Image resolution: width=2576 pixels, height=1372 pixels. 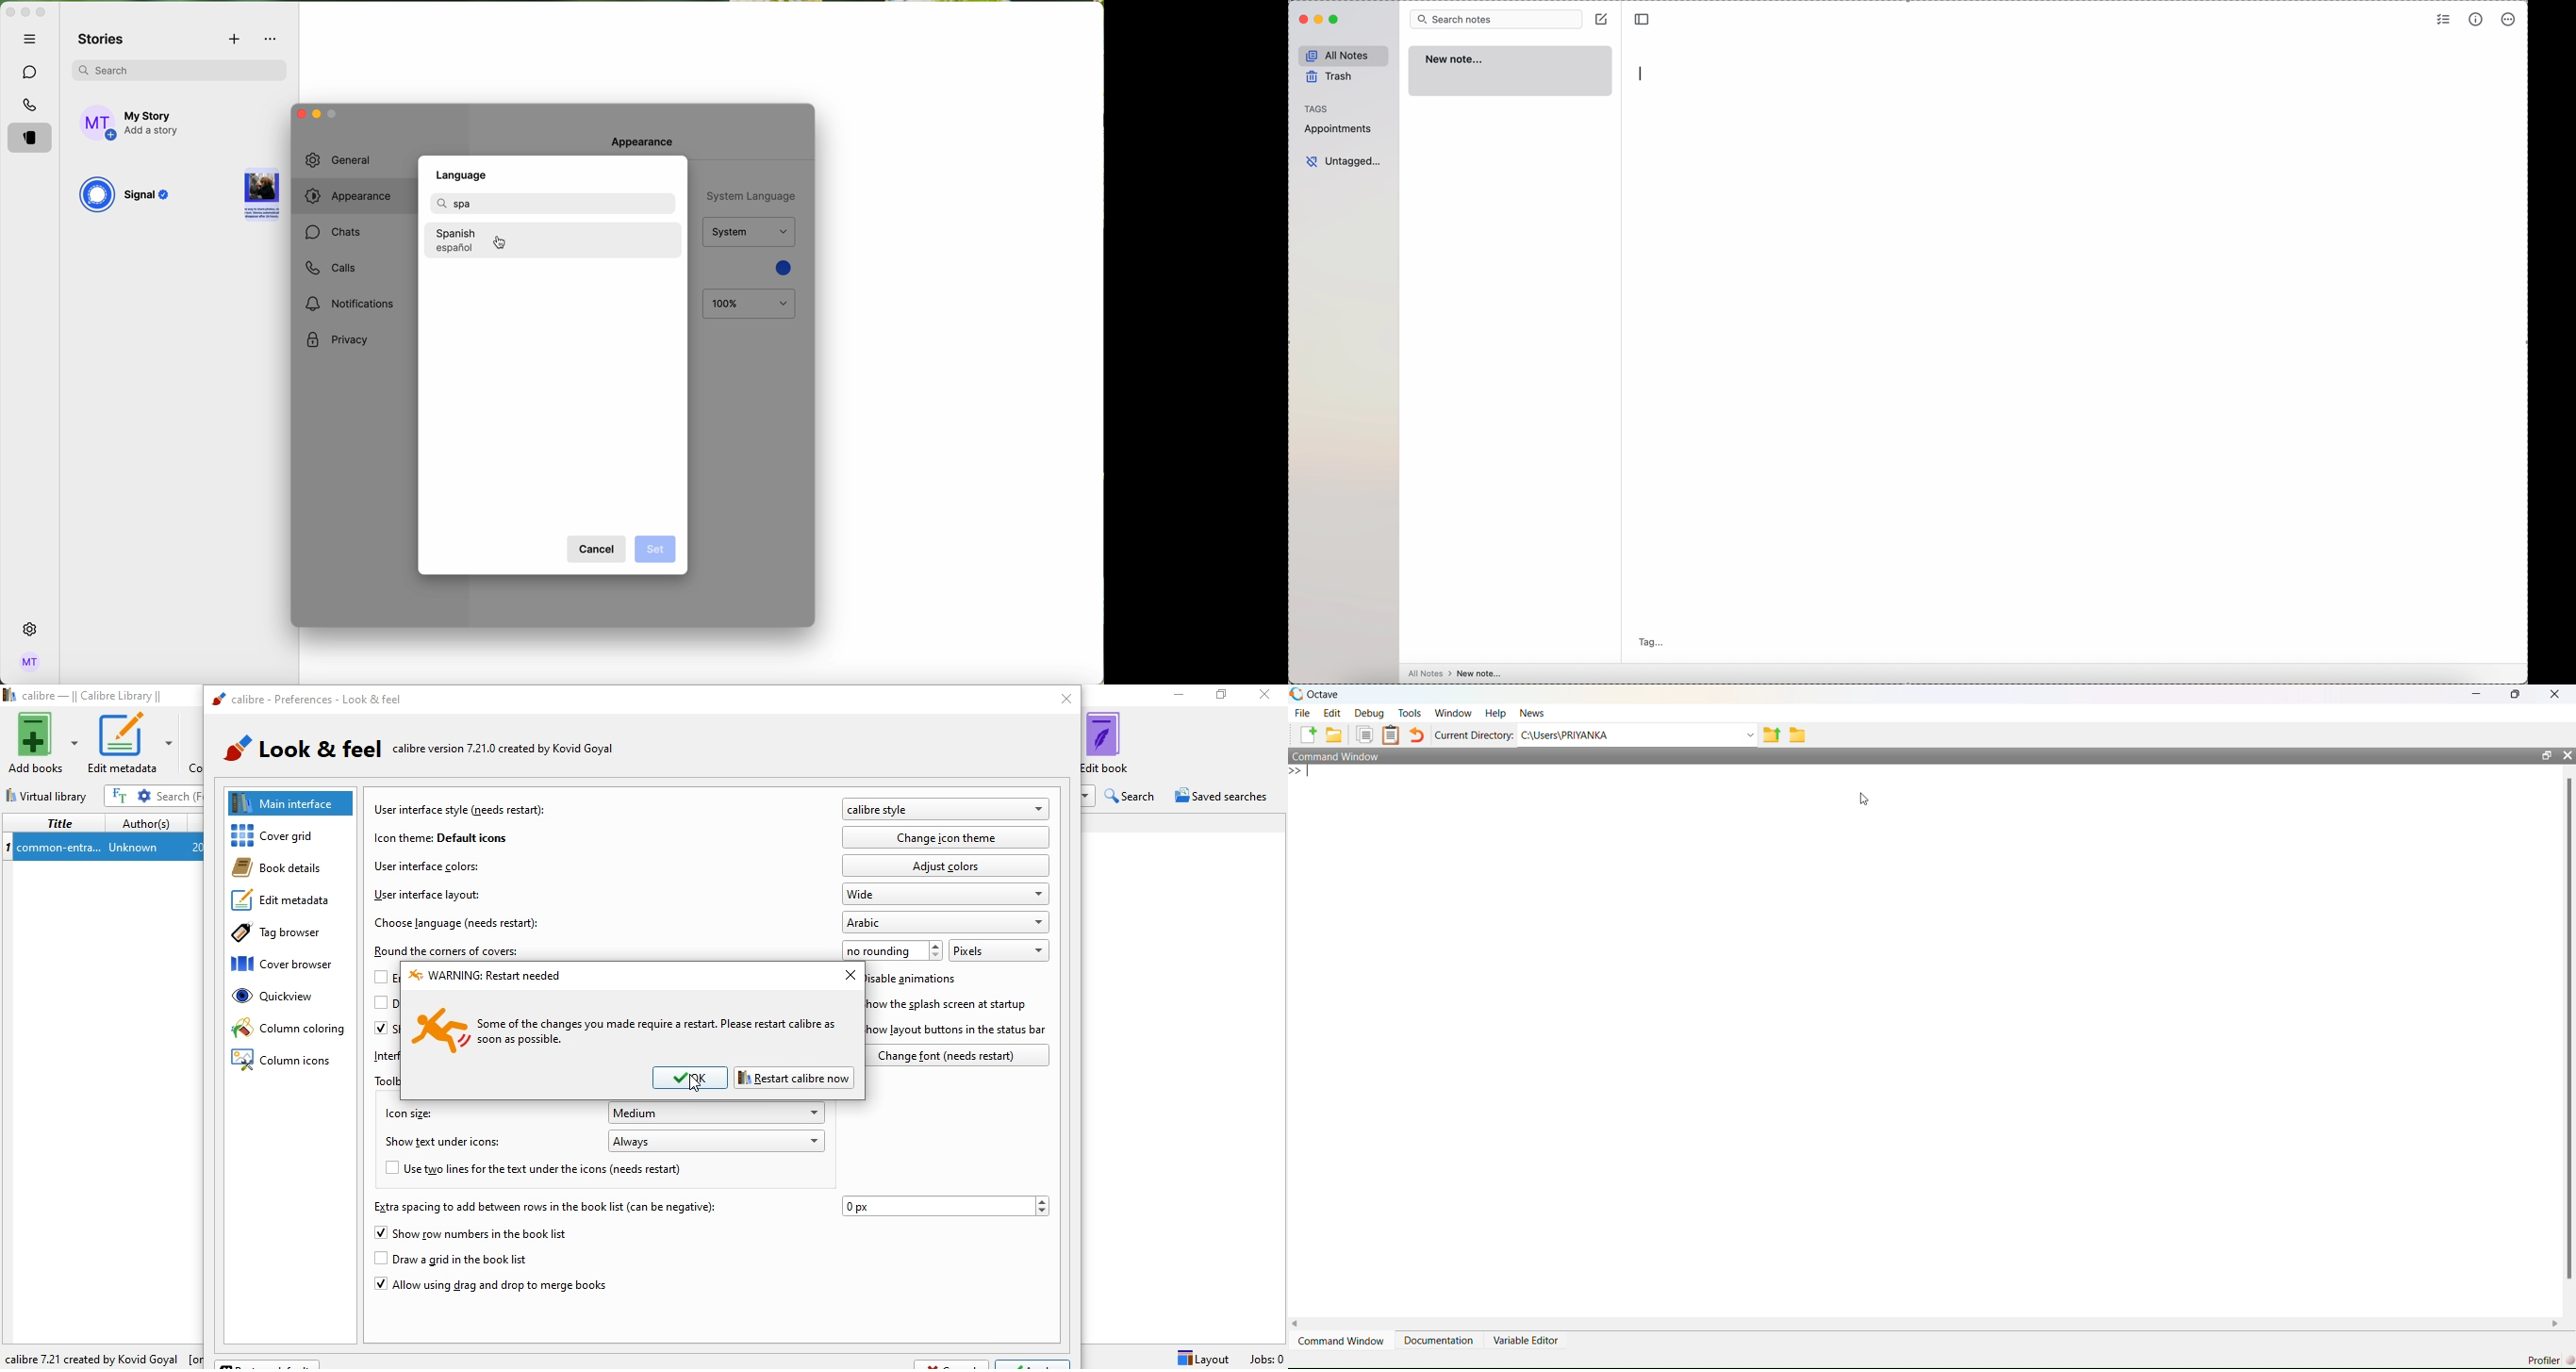 I want to click on pixels, so click(x=998, y=949).